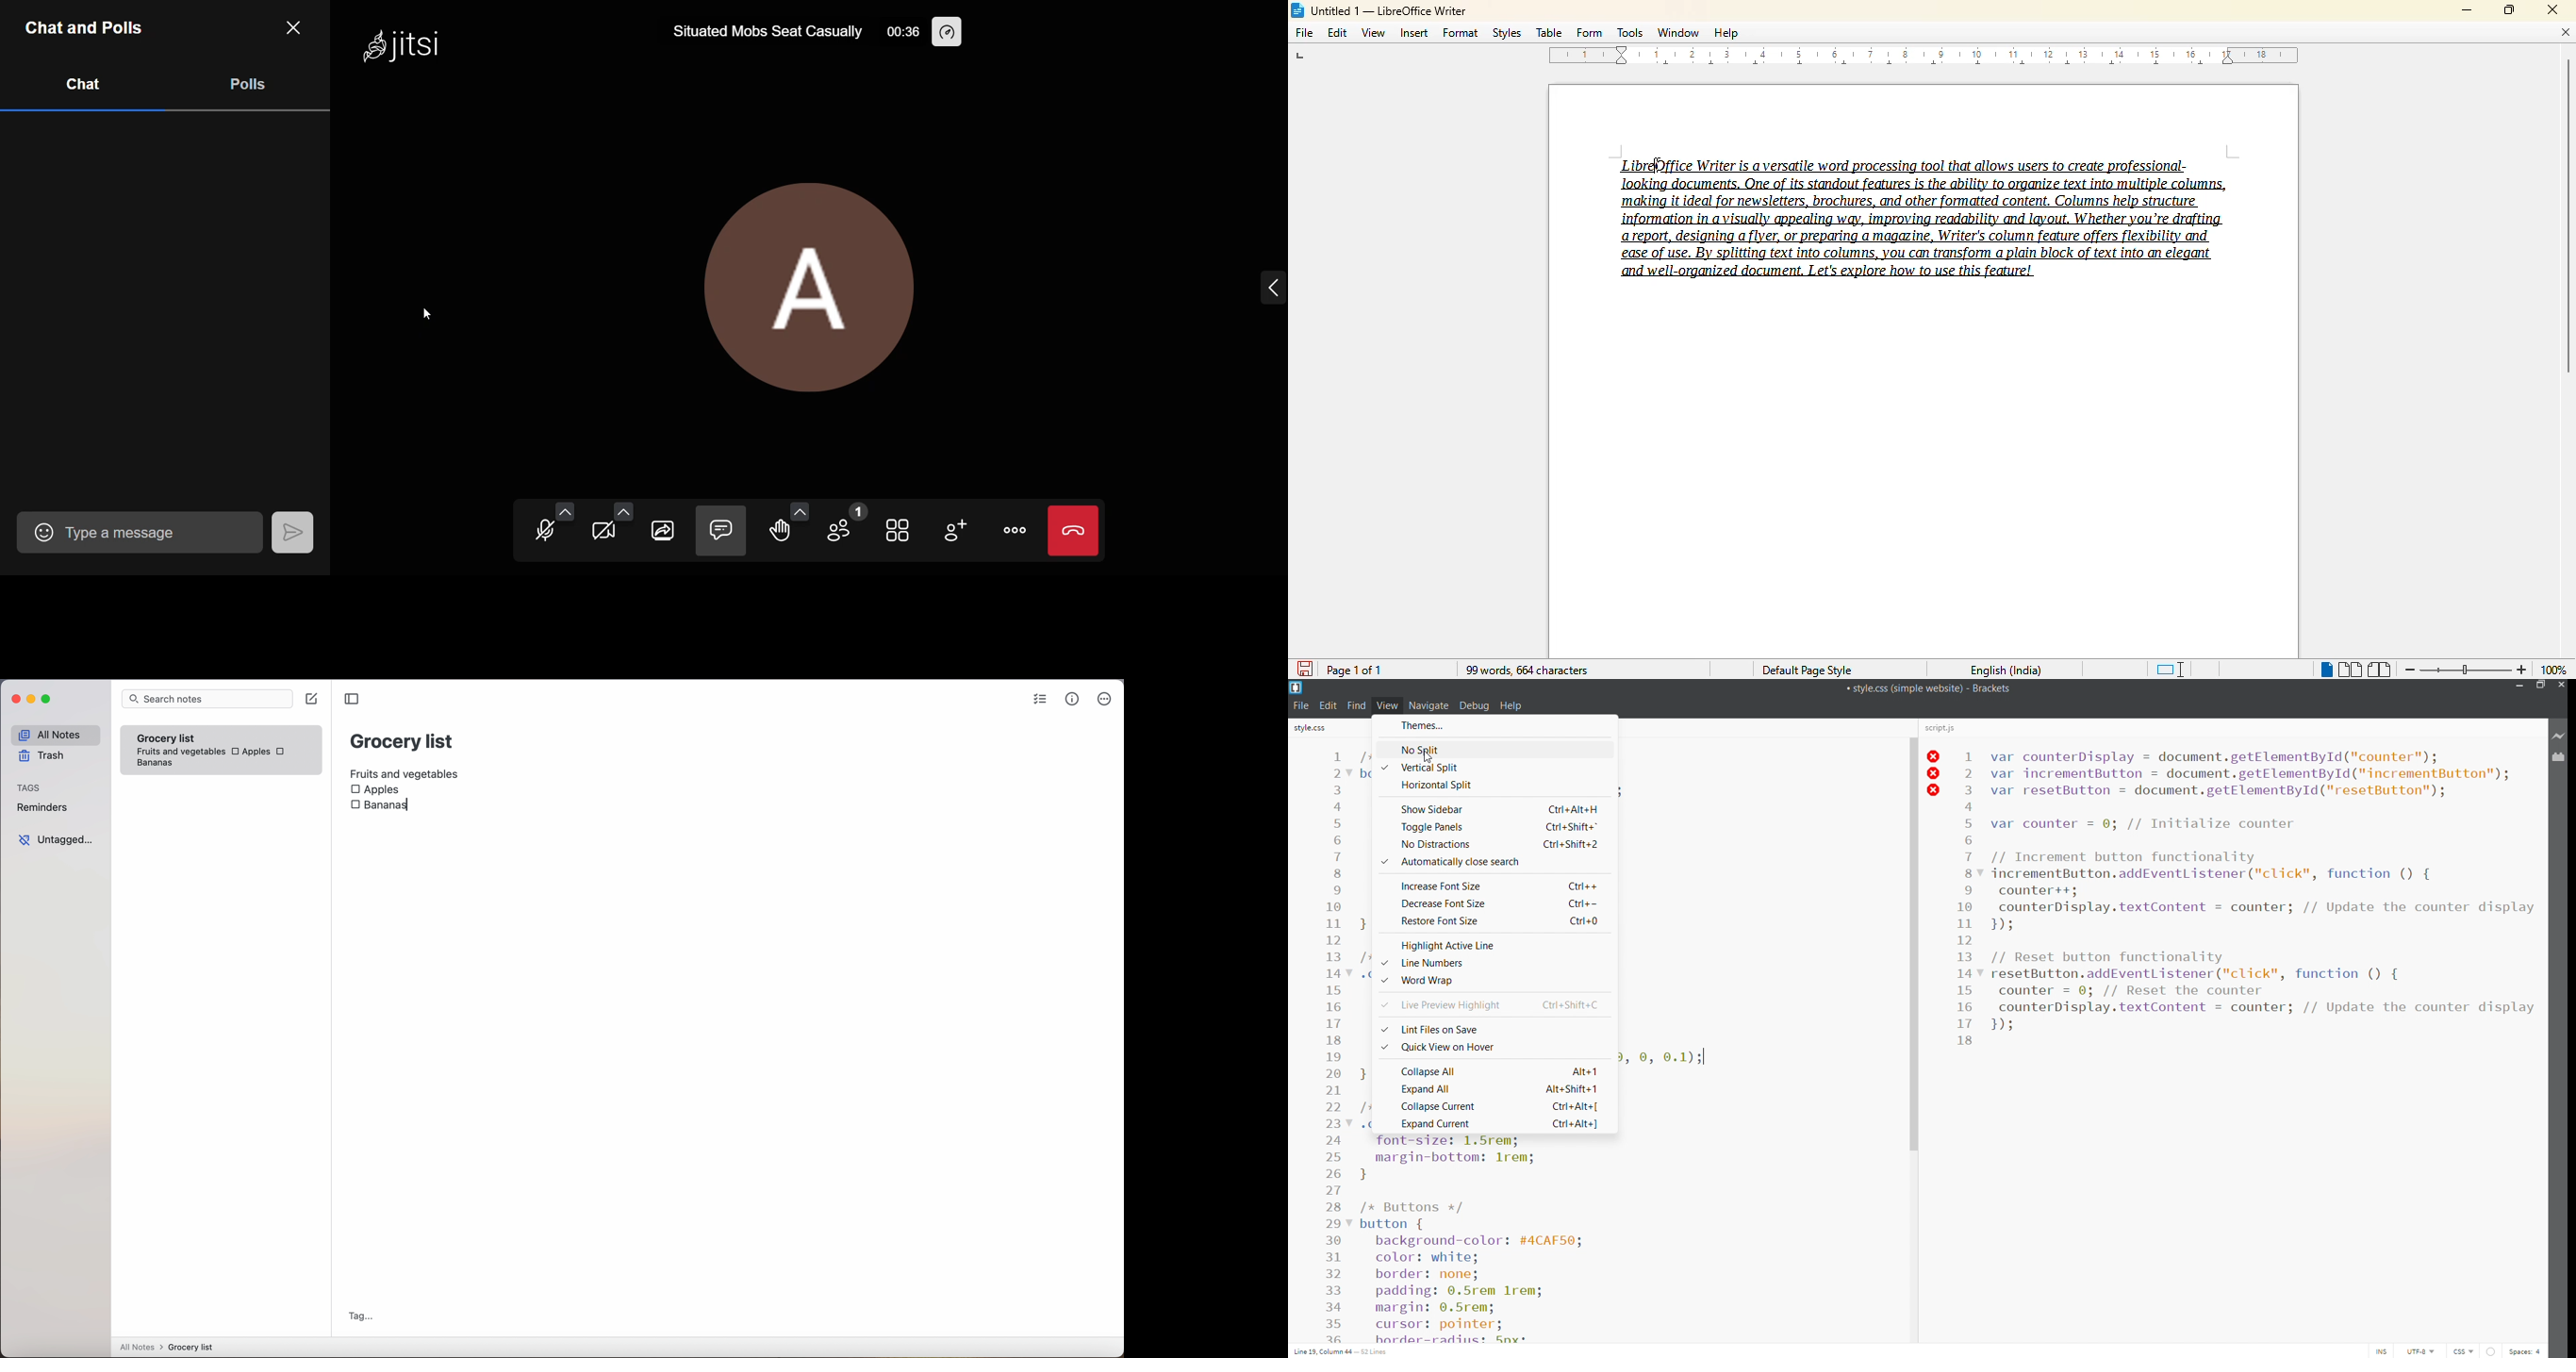 The image size is (2576, 1372). Describe the element at coordinates (405, 43) in the screenshot. I see `Jitsi` at that location.